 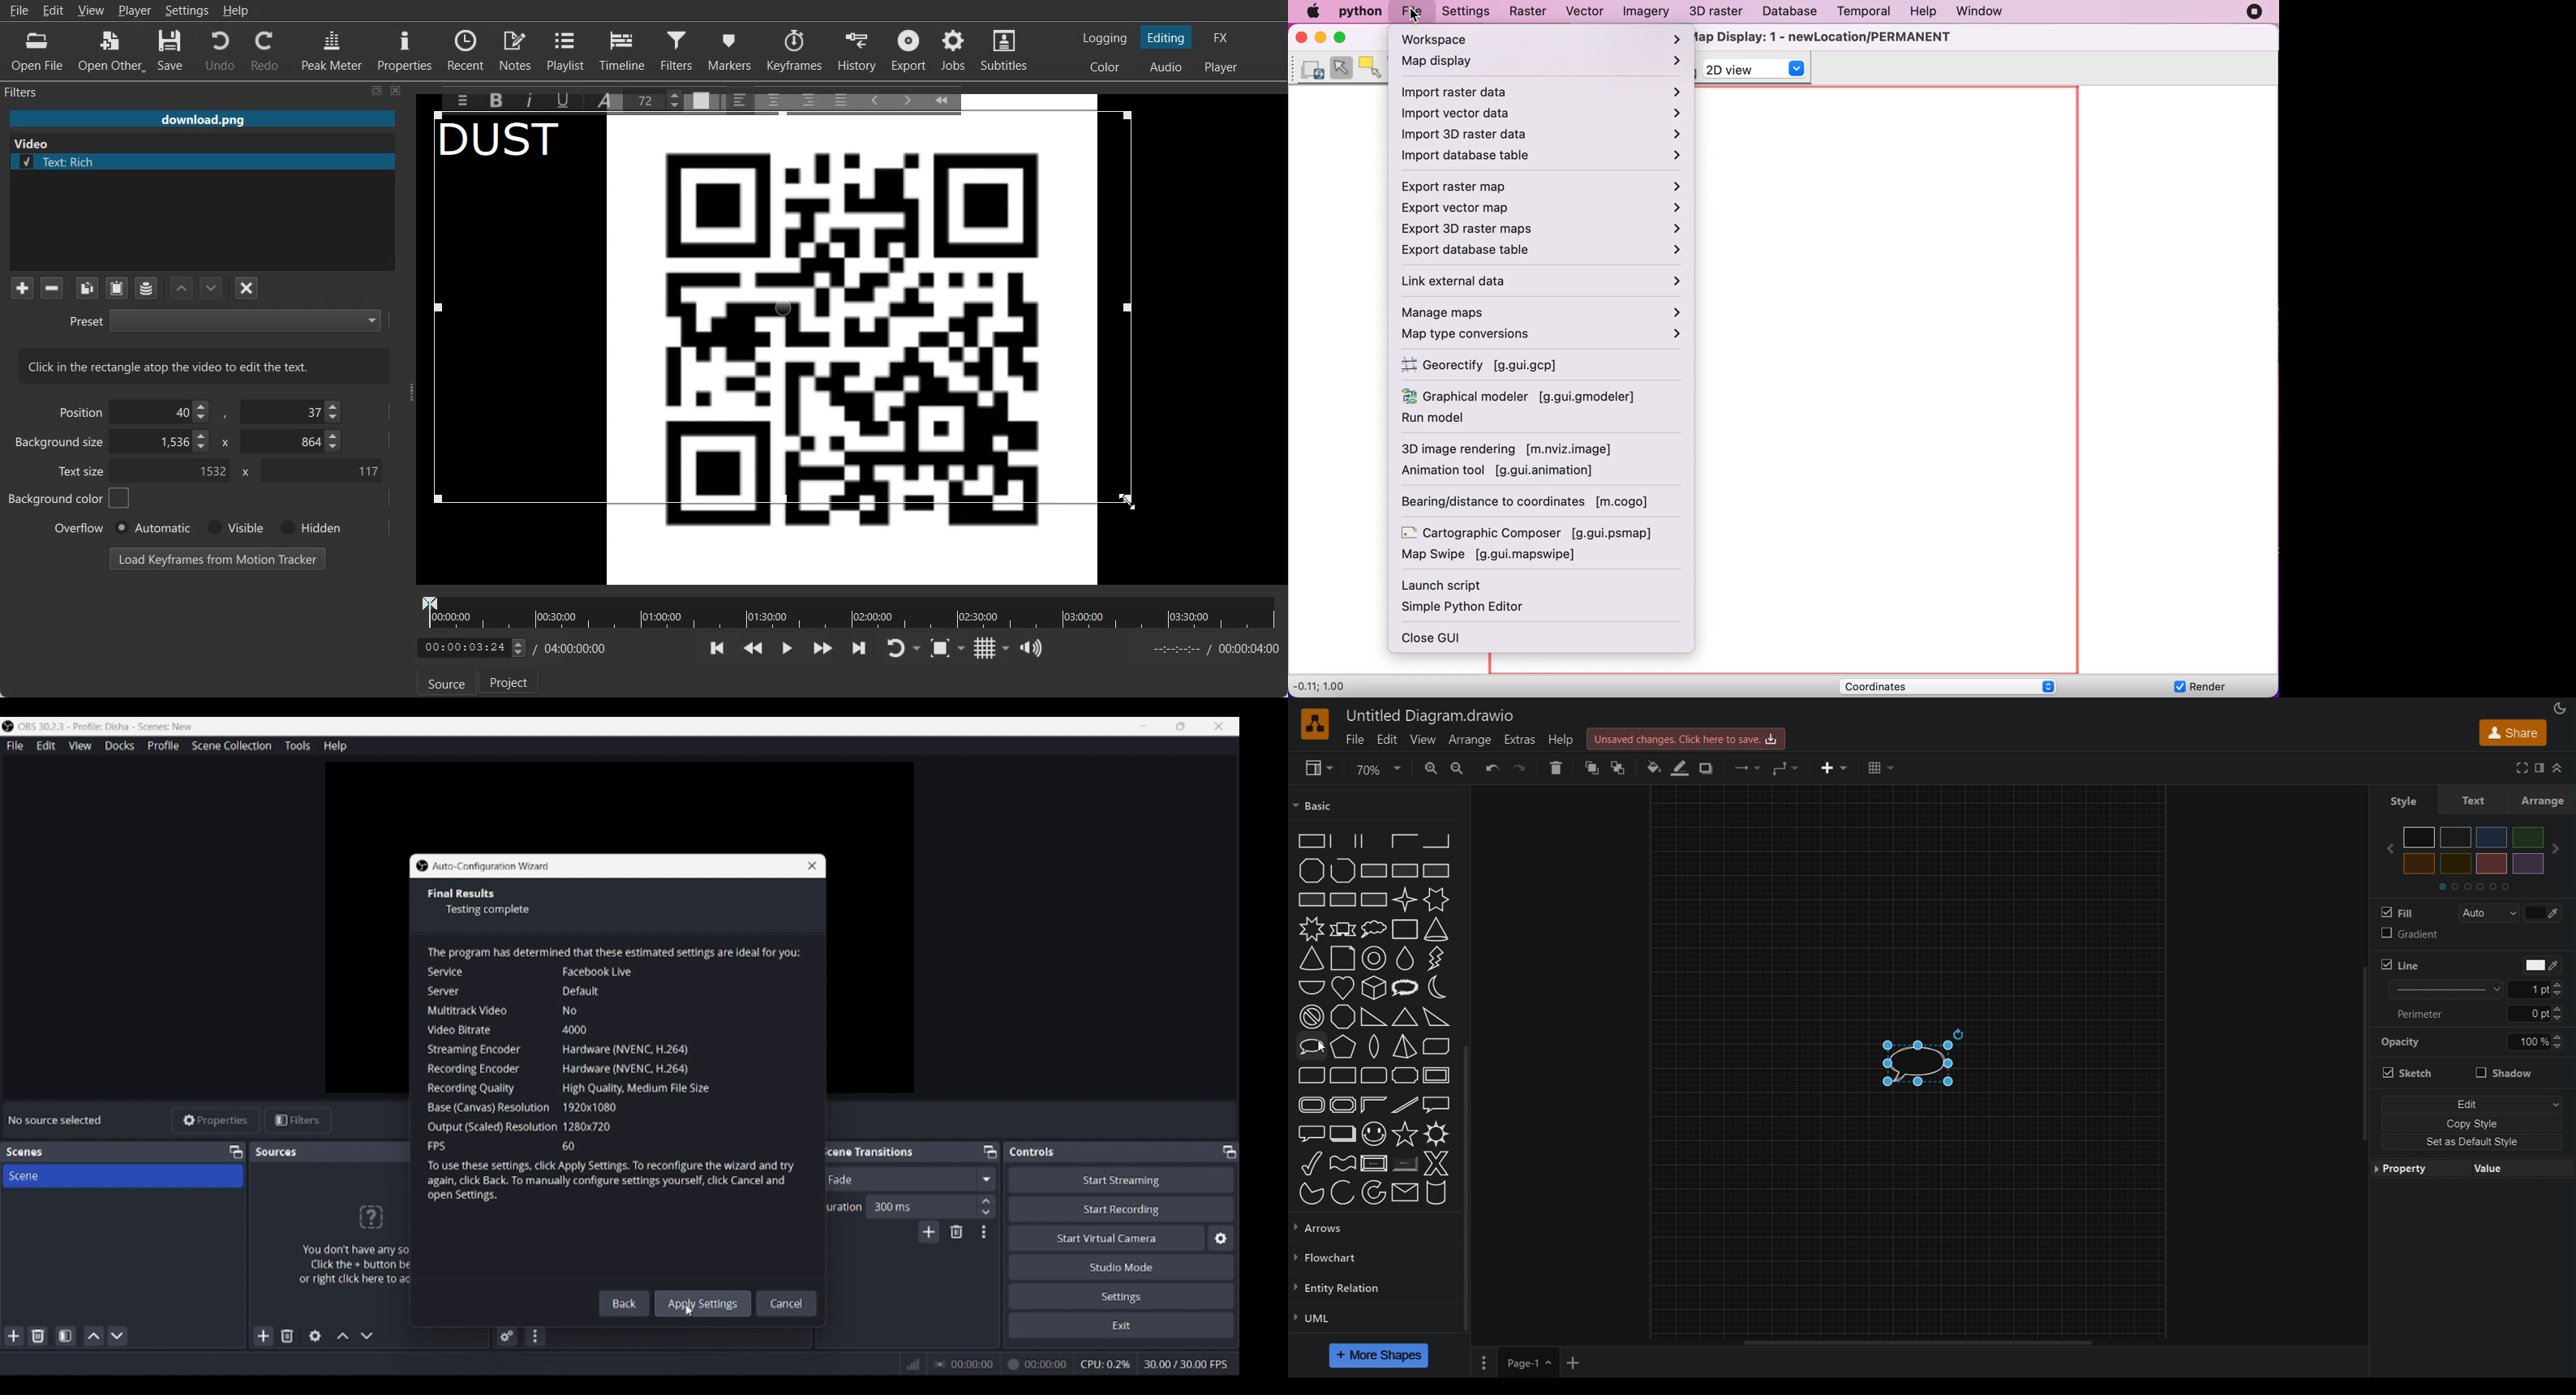 What do you see at coordinates (80, 745) in the screenshot?
I see `View menu` at bounding box center [80, 745].